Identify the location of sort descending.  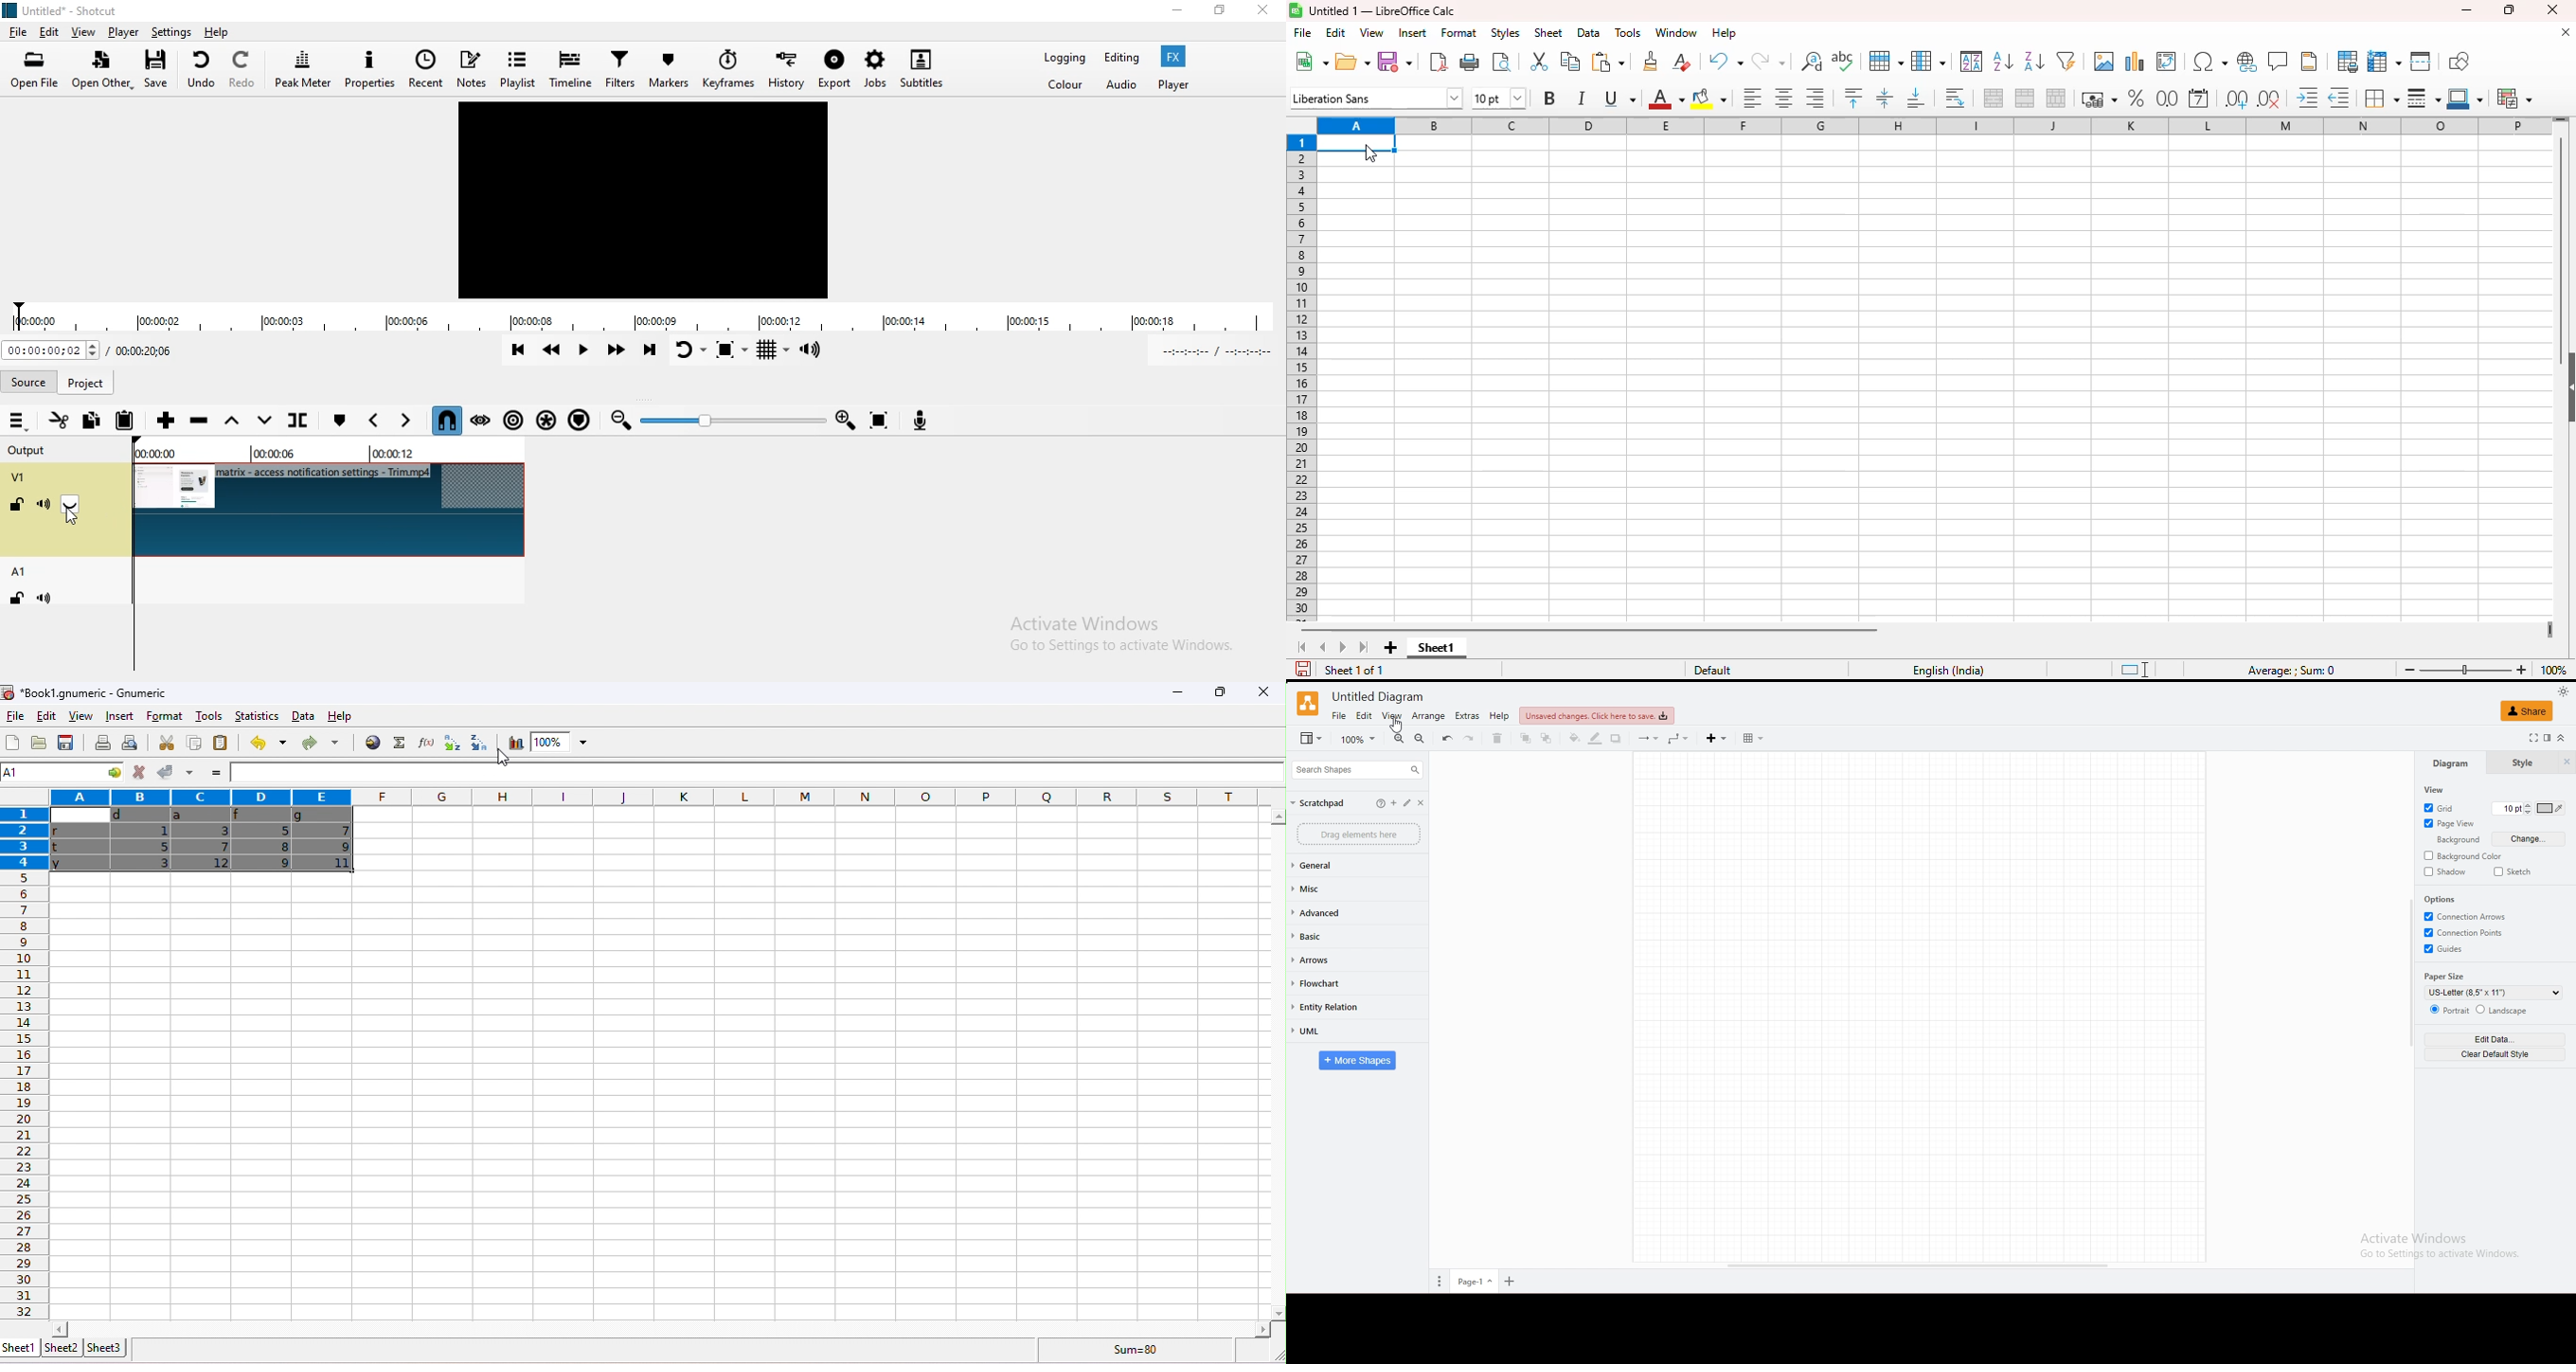
(2034, 61).